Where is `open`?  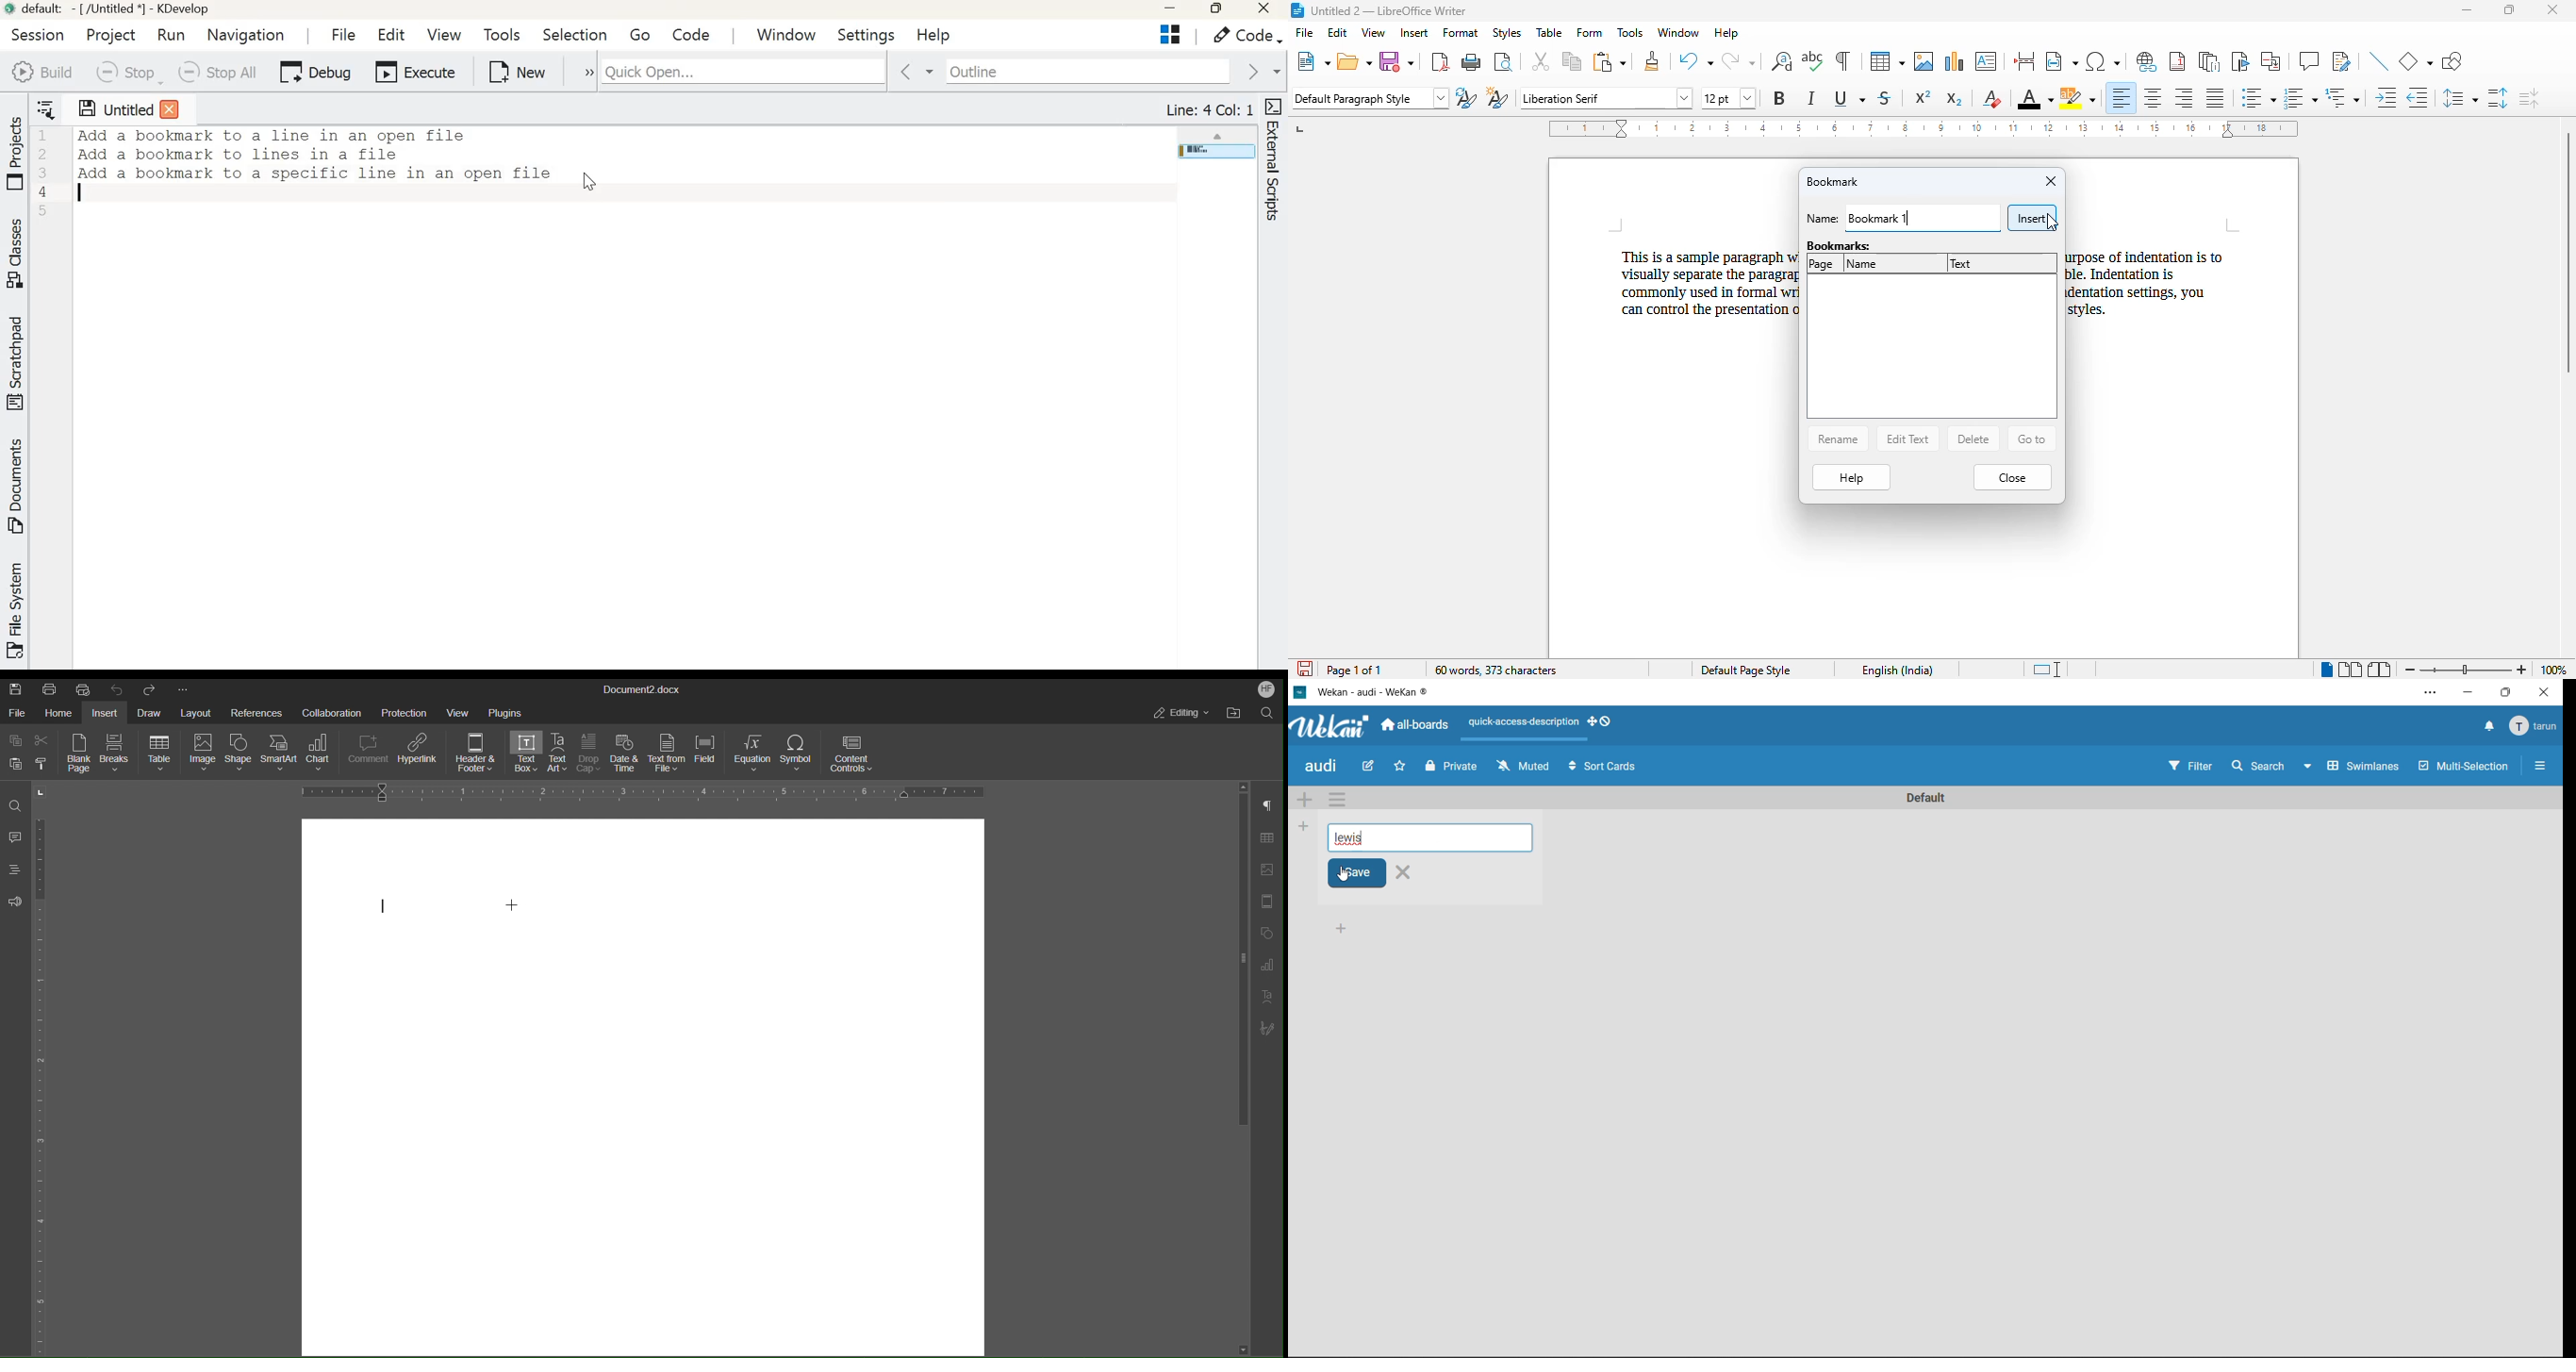
open is located at coordinates (1355, 62).